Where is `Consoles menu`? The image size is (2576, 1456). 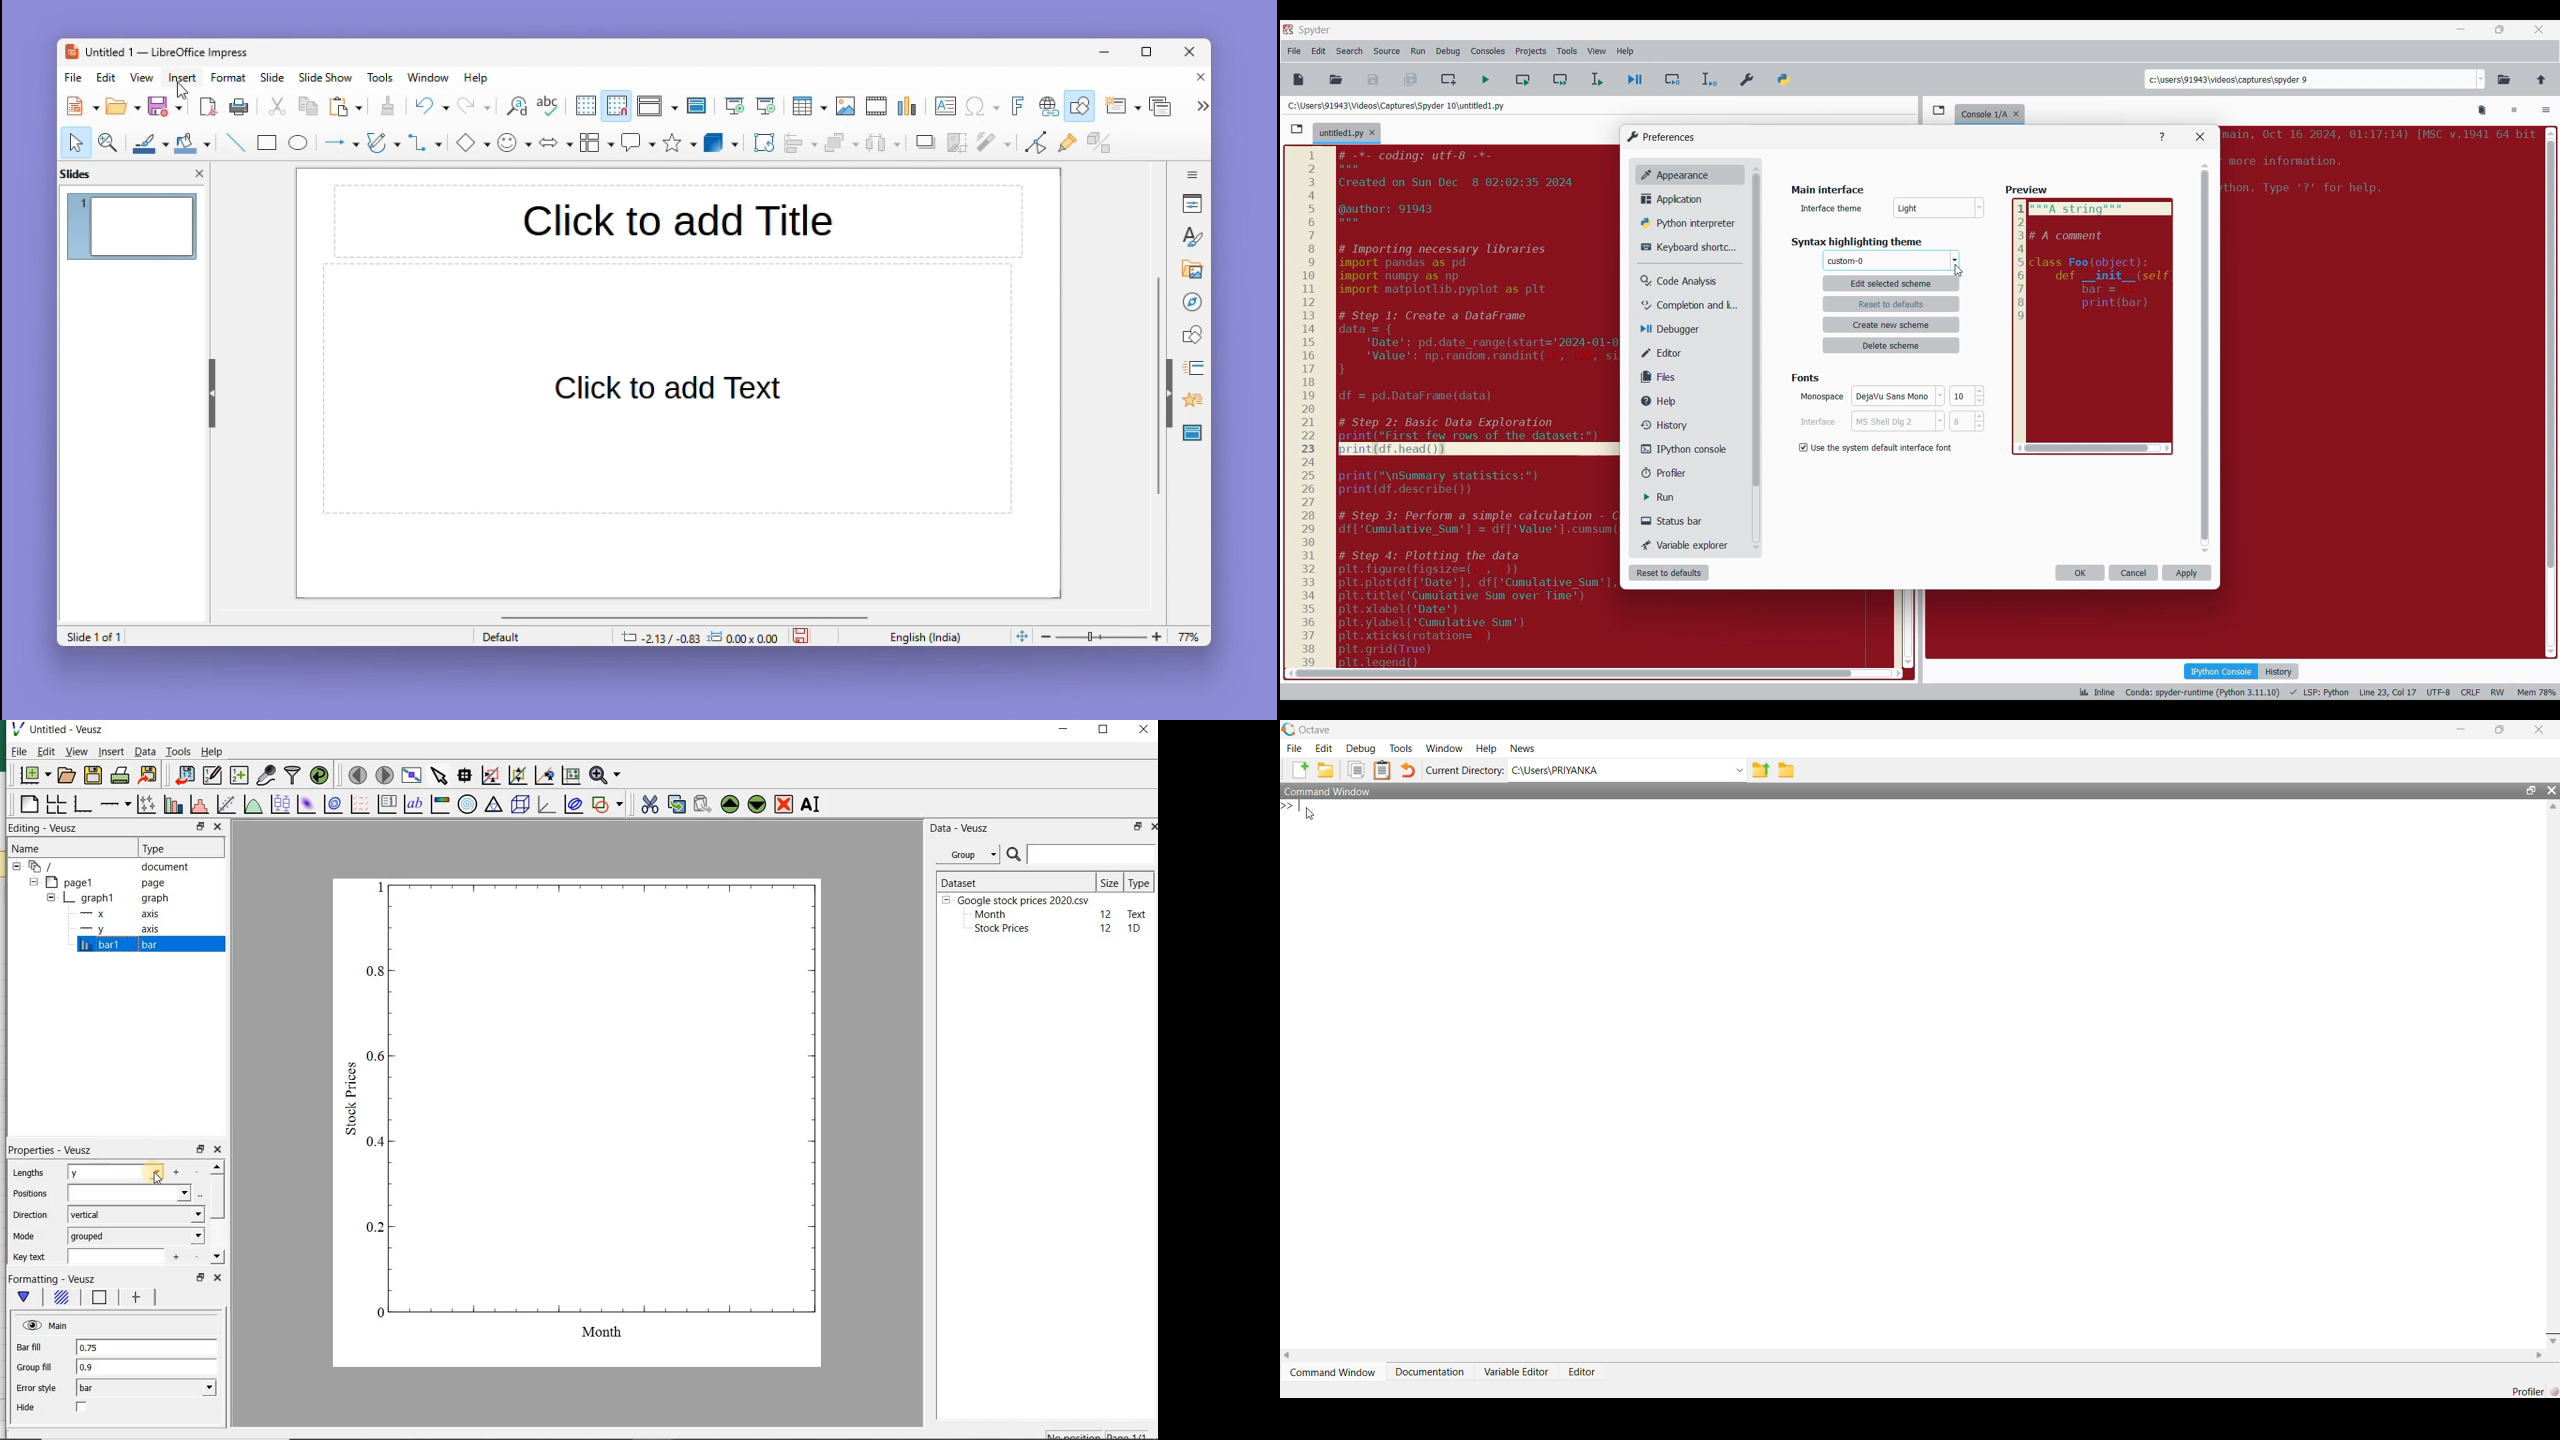 Consoles menu is located at coordinates (1488, 51).